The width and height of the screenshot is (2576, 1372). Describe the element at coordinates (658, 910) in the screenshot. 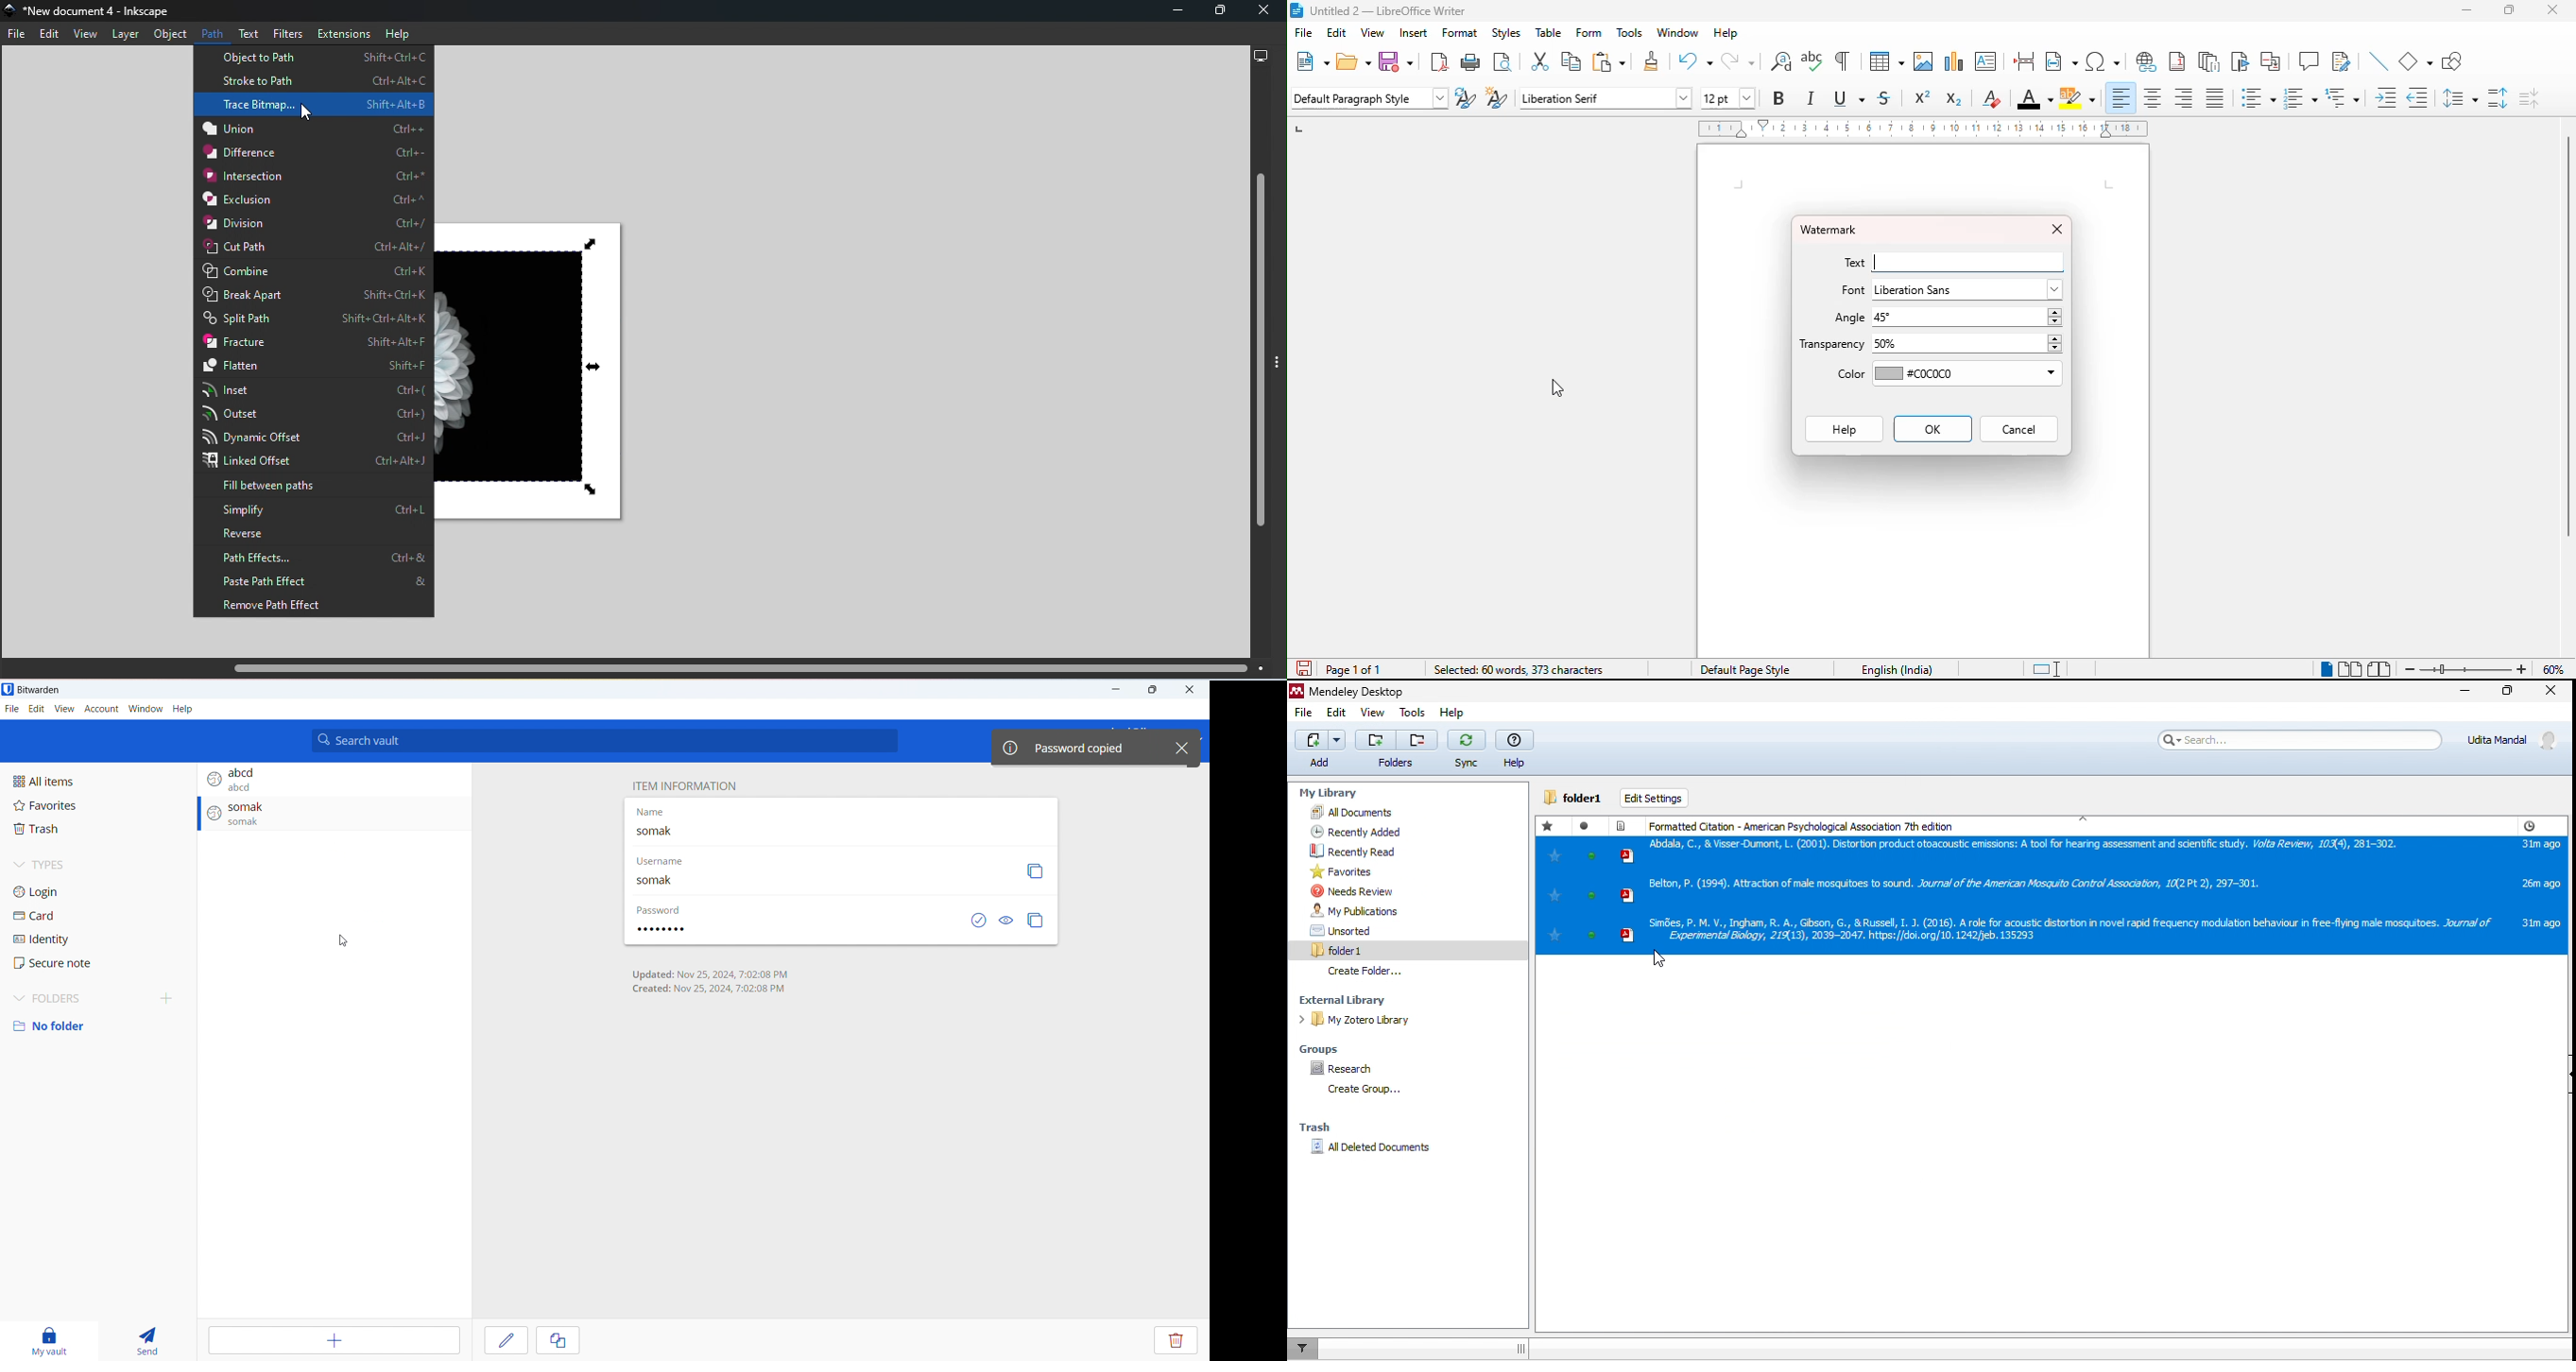

I see `password label` at that location.